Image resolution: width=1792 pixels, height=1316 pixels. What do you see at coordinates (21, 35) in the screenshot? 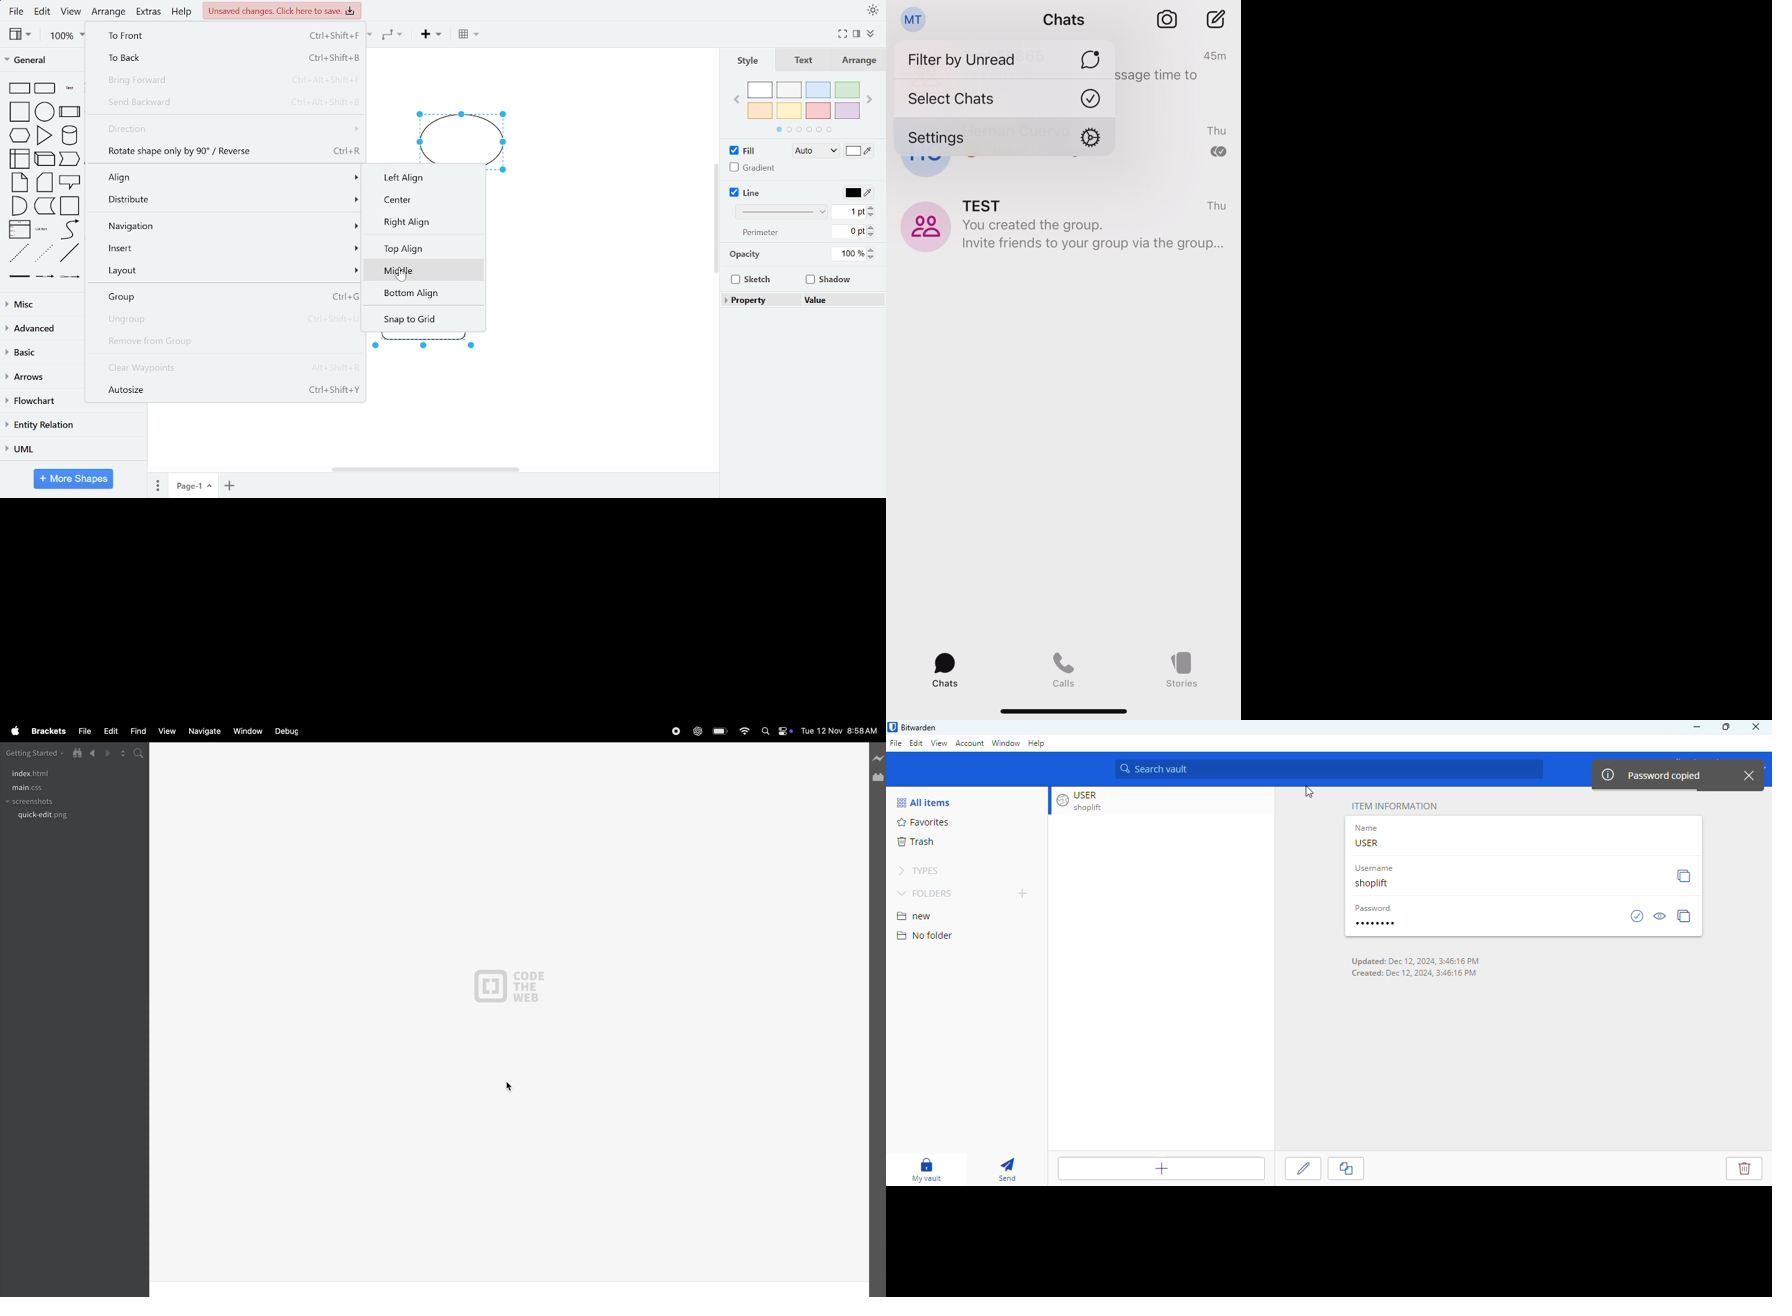
I see `view` at bounding box center [21, 35].